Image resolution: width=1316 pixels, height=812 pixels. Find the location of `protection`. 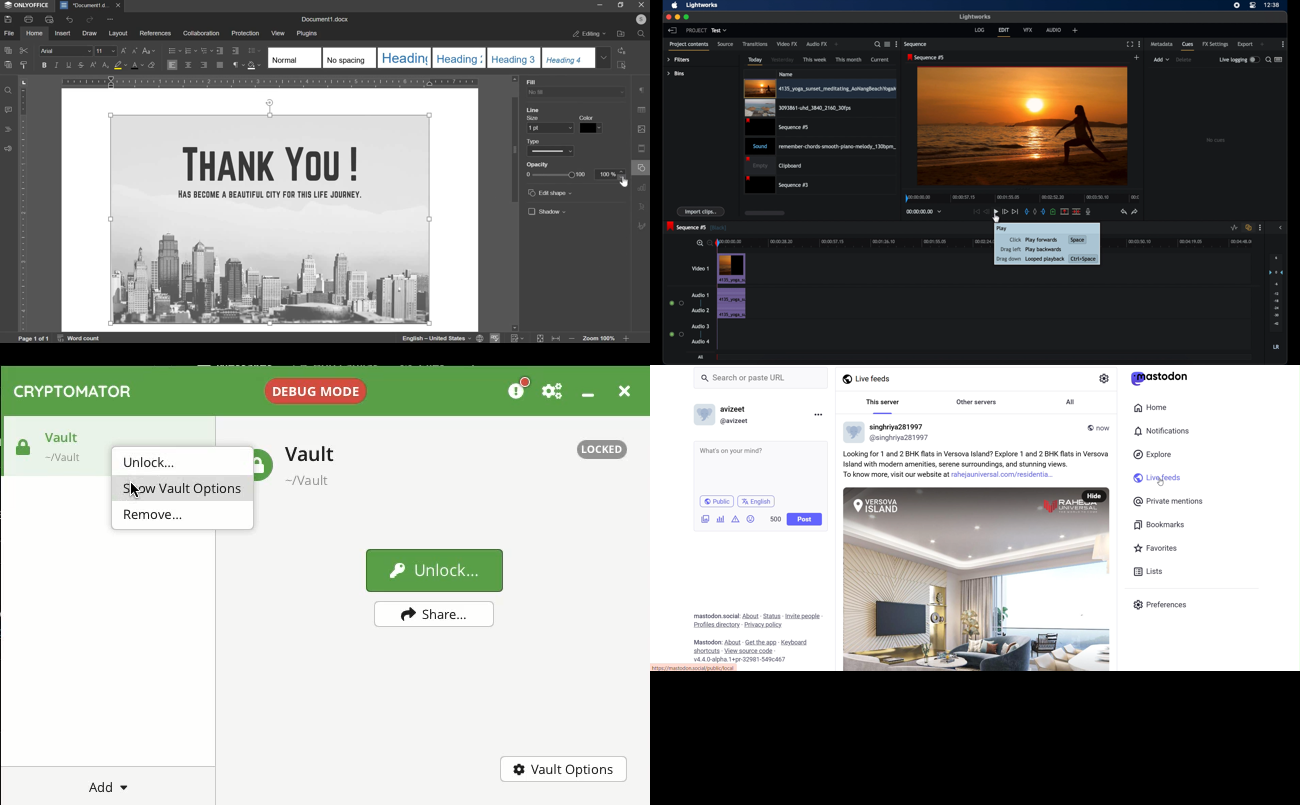

protection is located at coordinates (245, 34).